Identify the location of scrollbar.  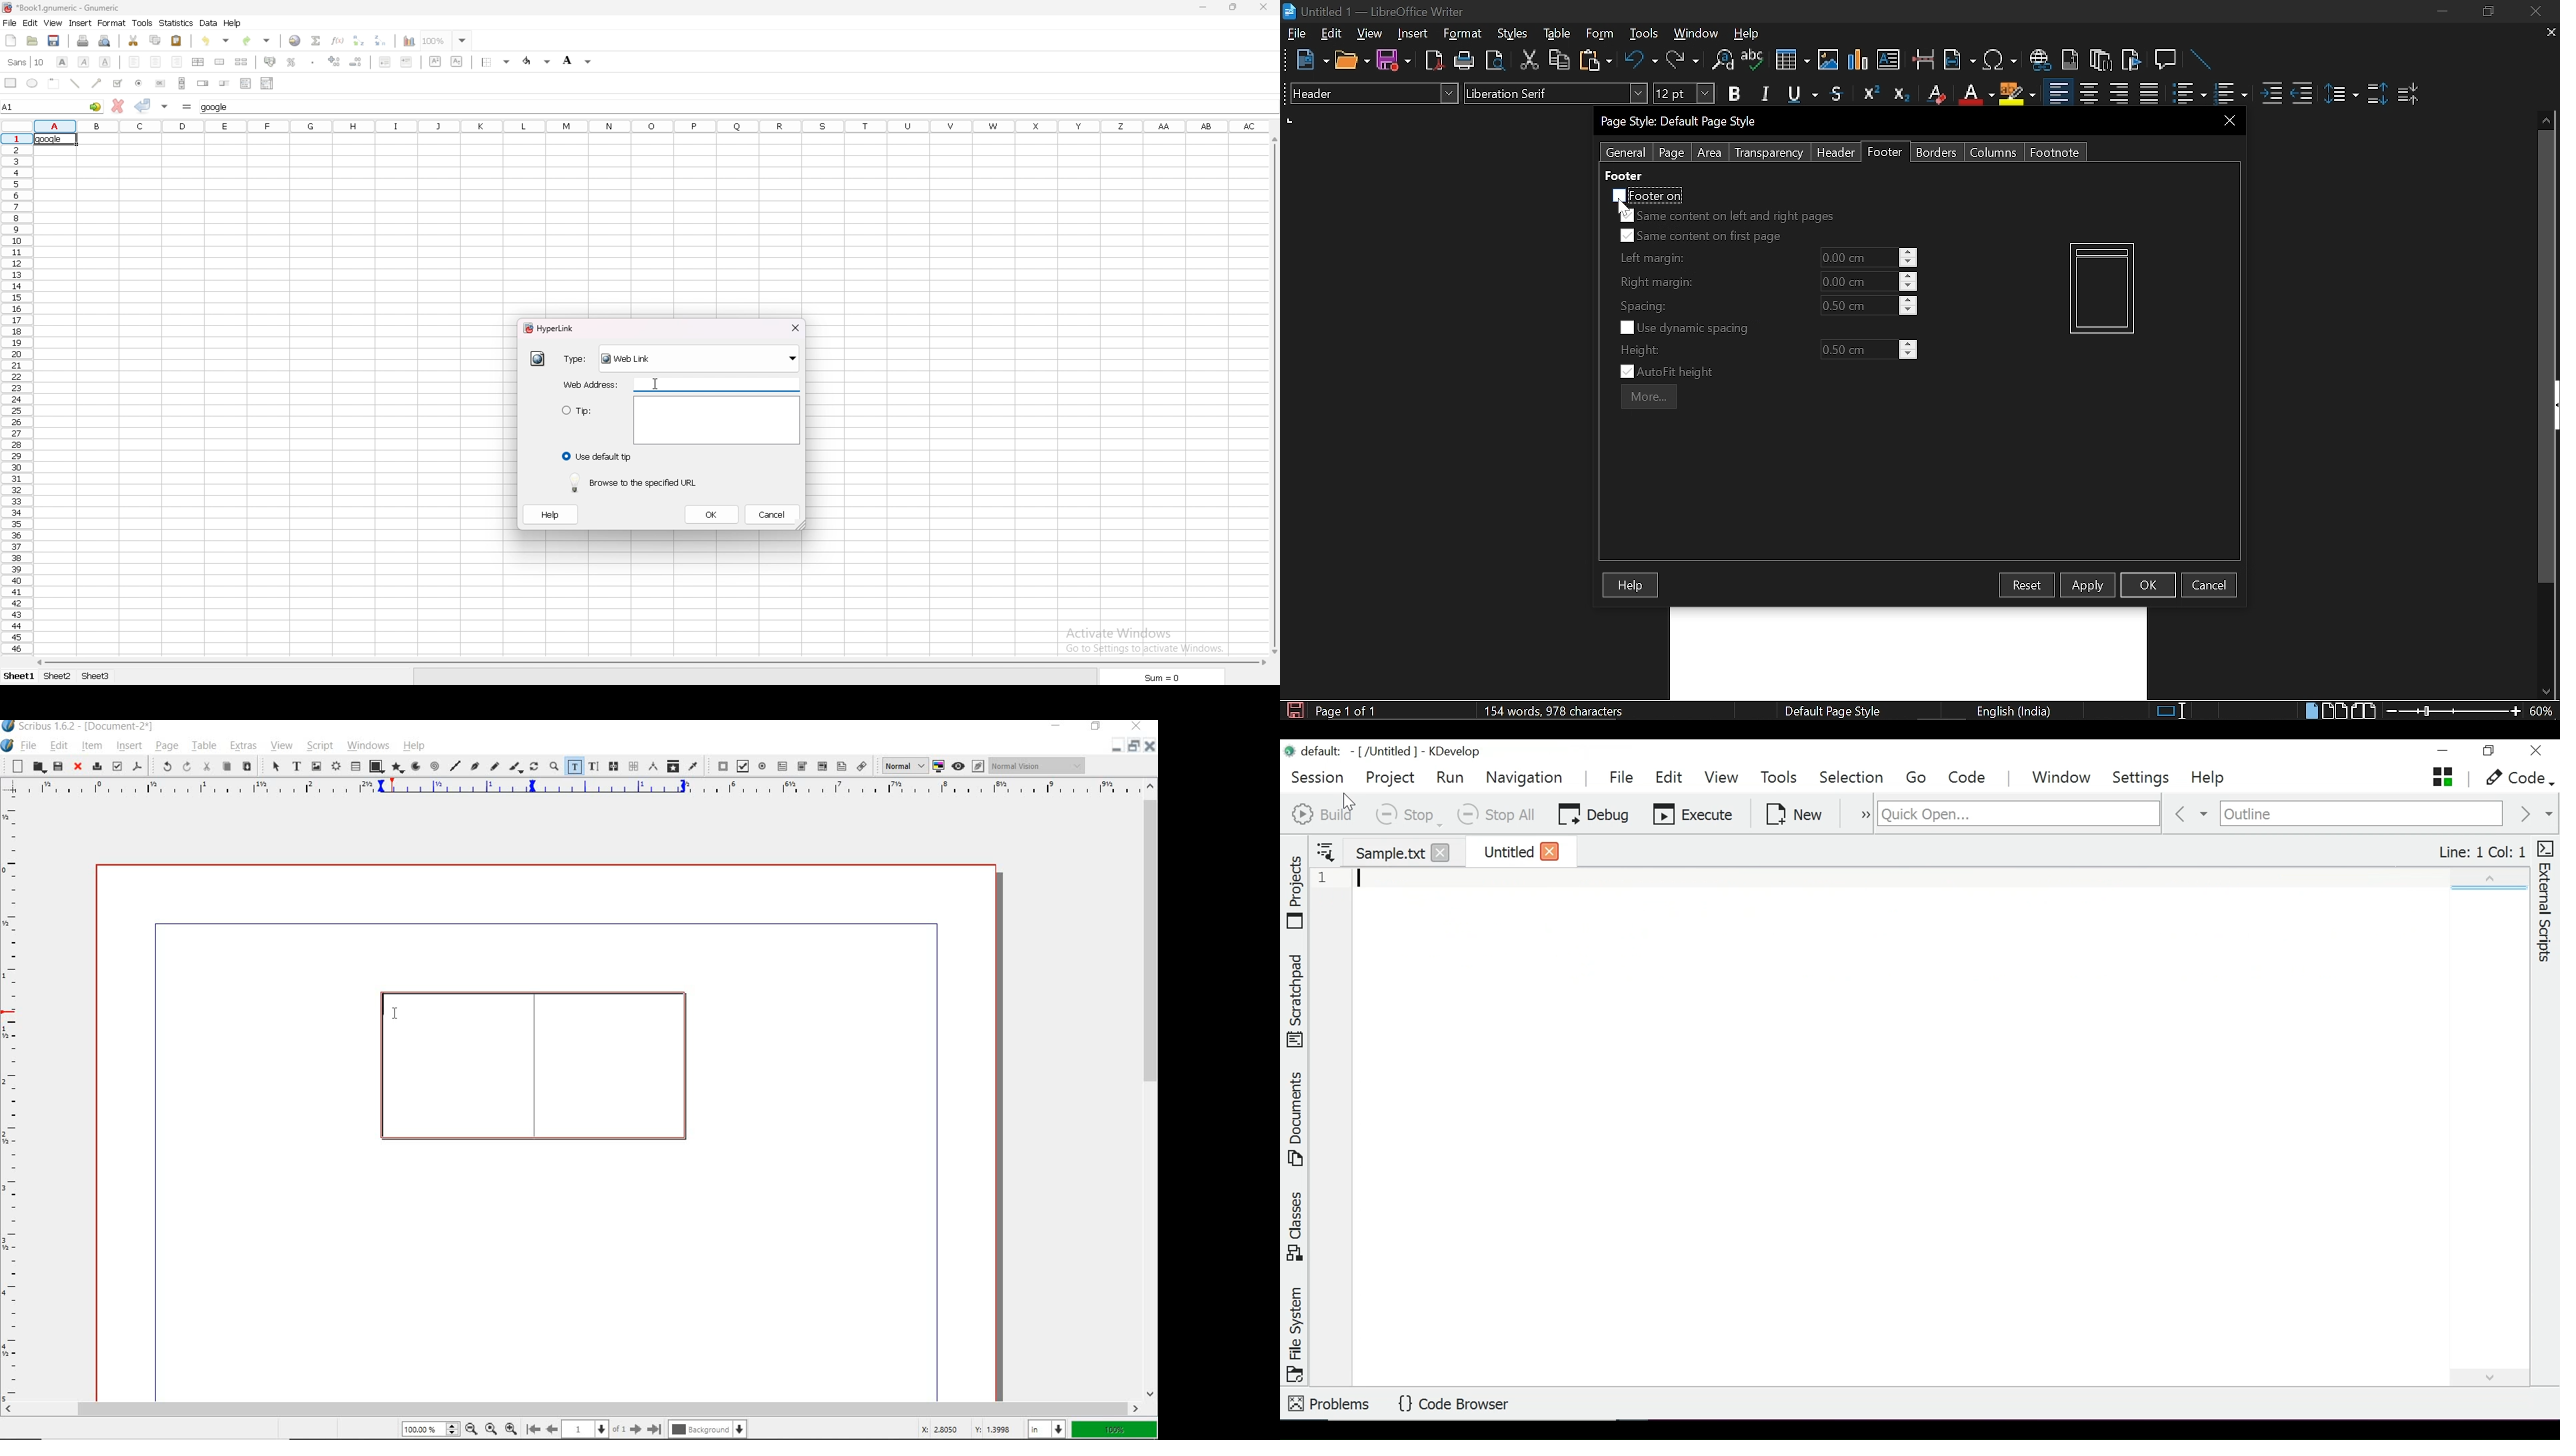
(571, 1409).